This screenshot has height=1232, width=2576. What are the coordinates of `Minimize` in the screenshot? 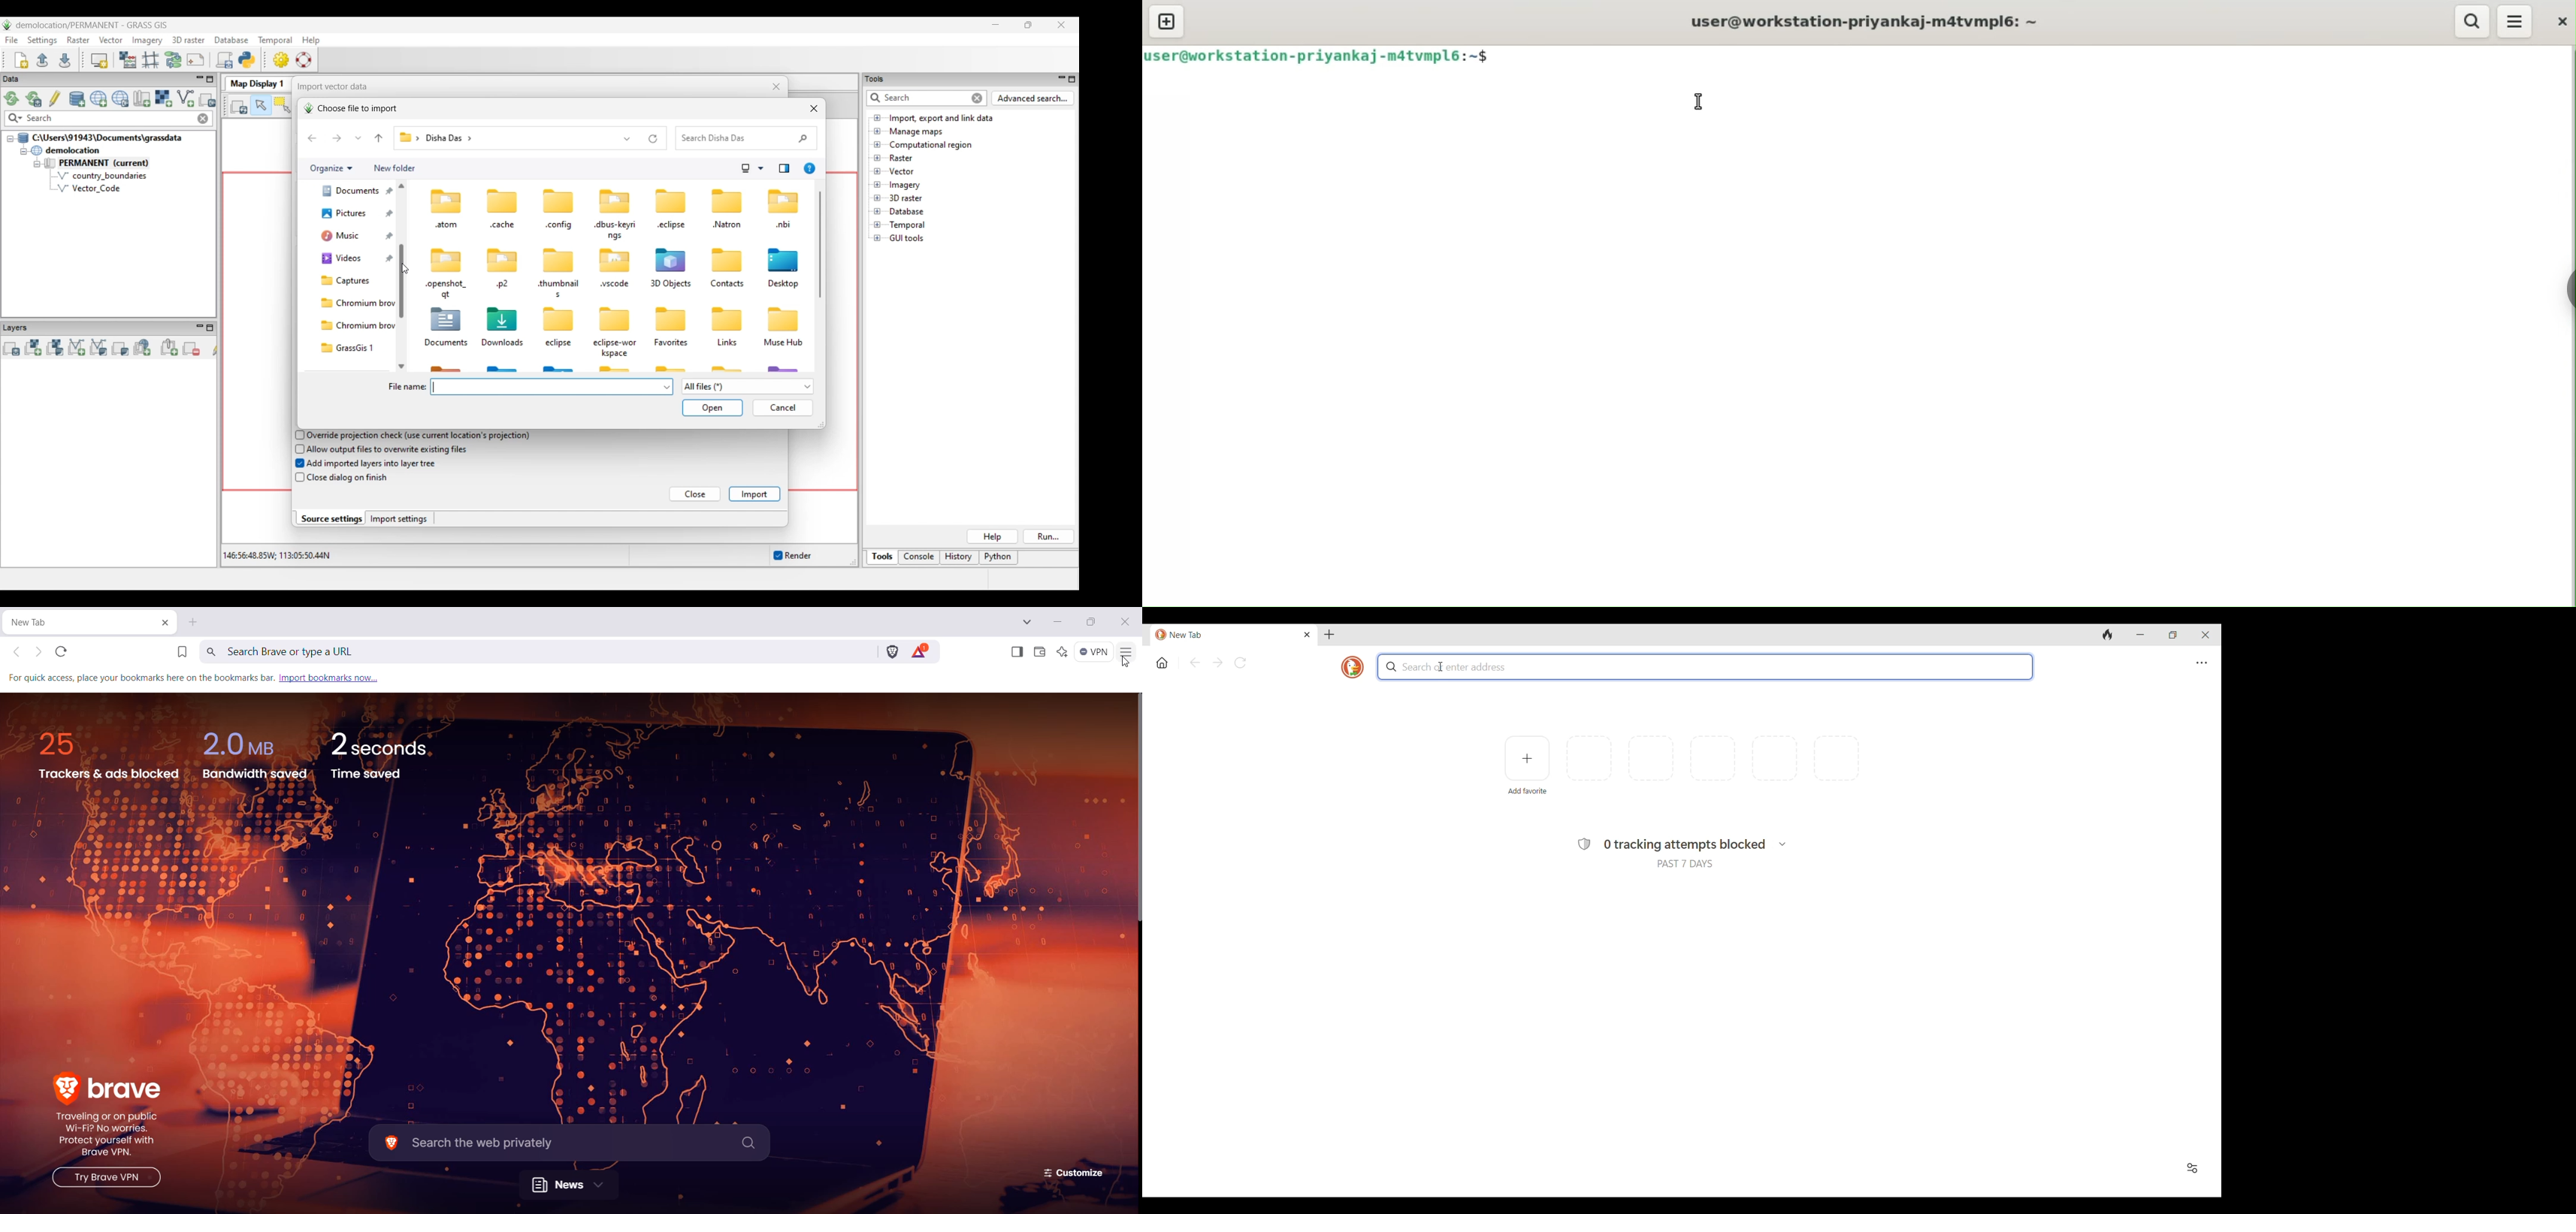 It's located at (2141, 635).